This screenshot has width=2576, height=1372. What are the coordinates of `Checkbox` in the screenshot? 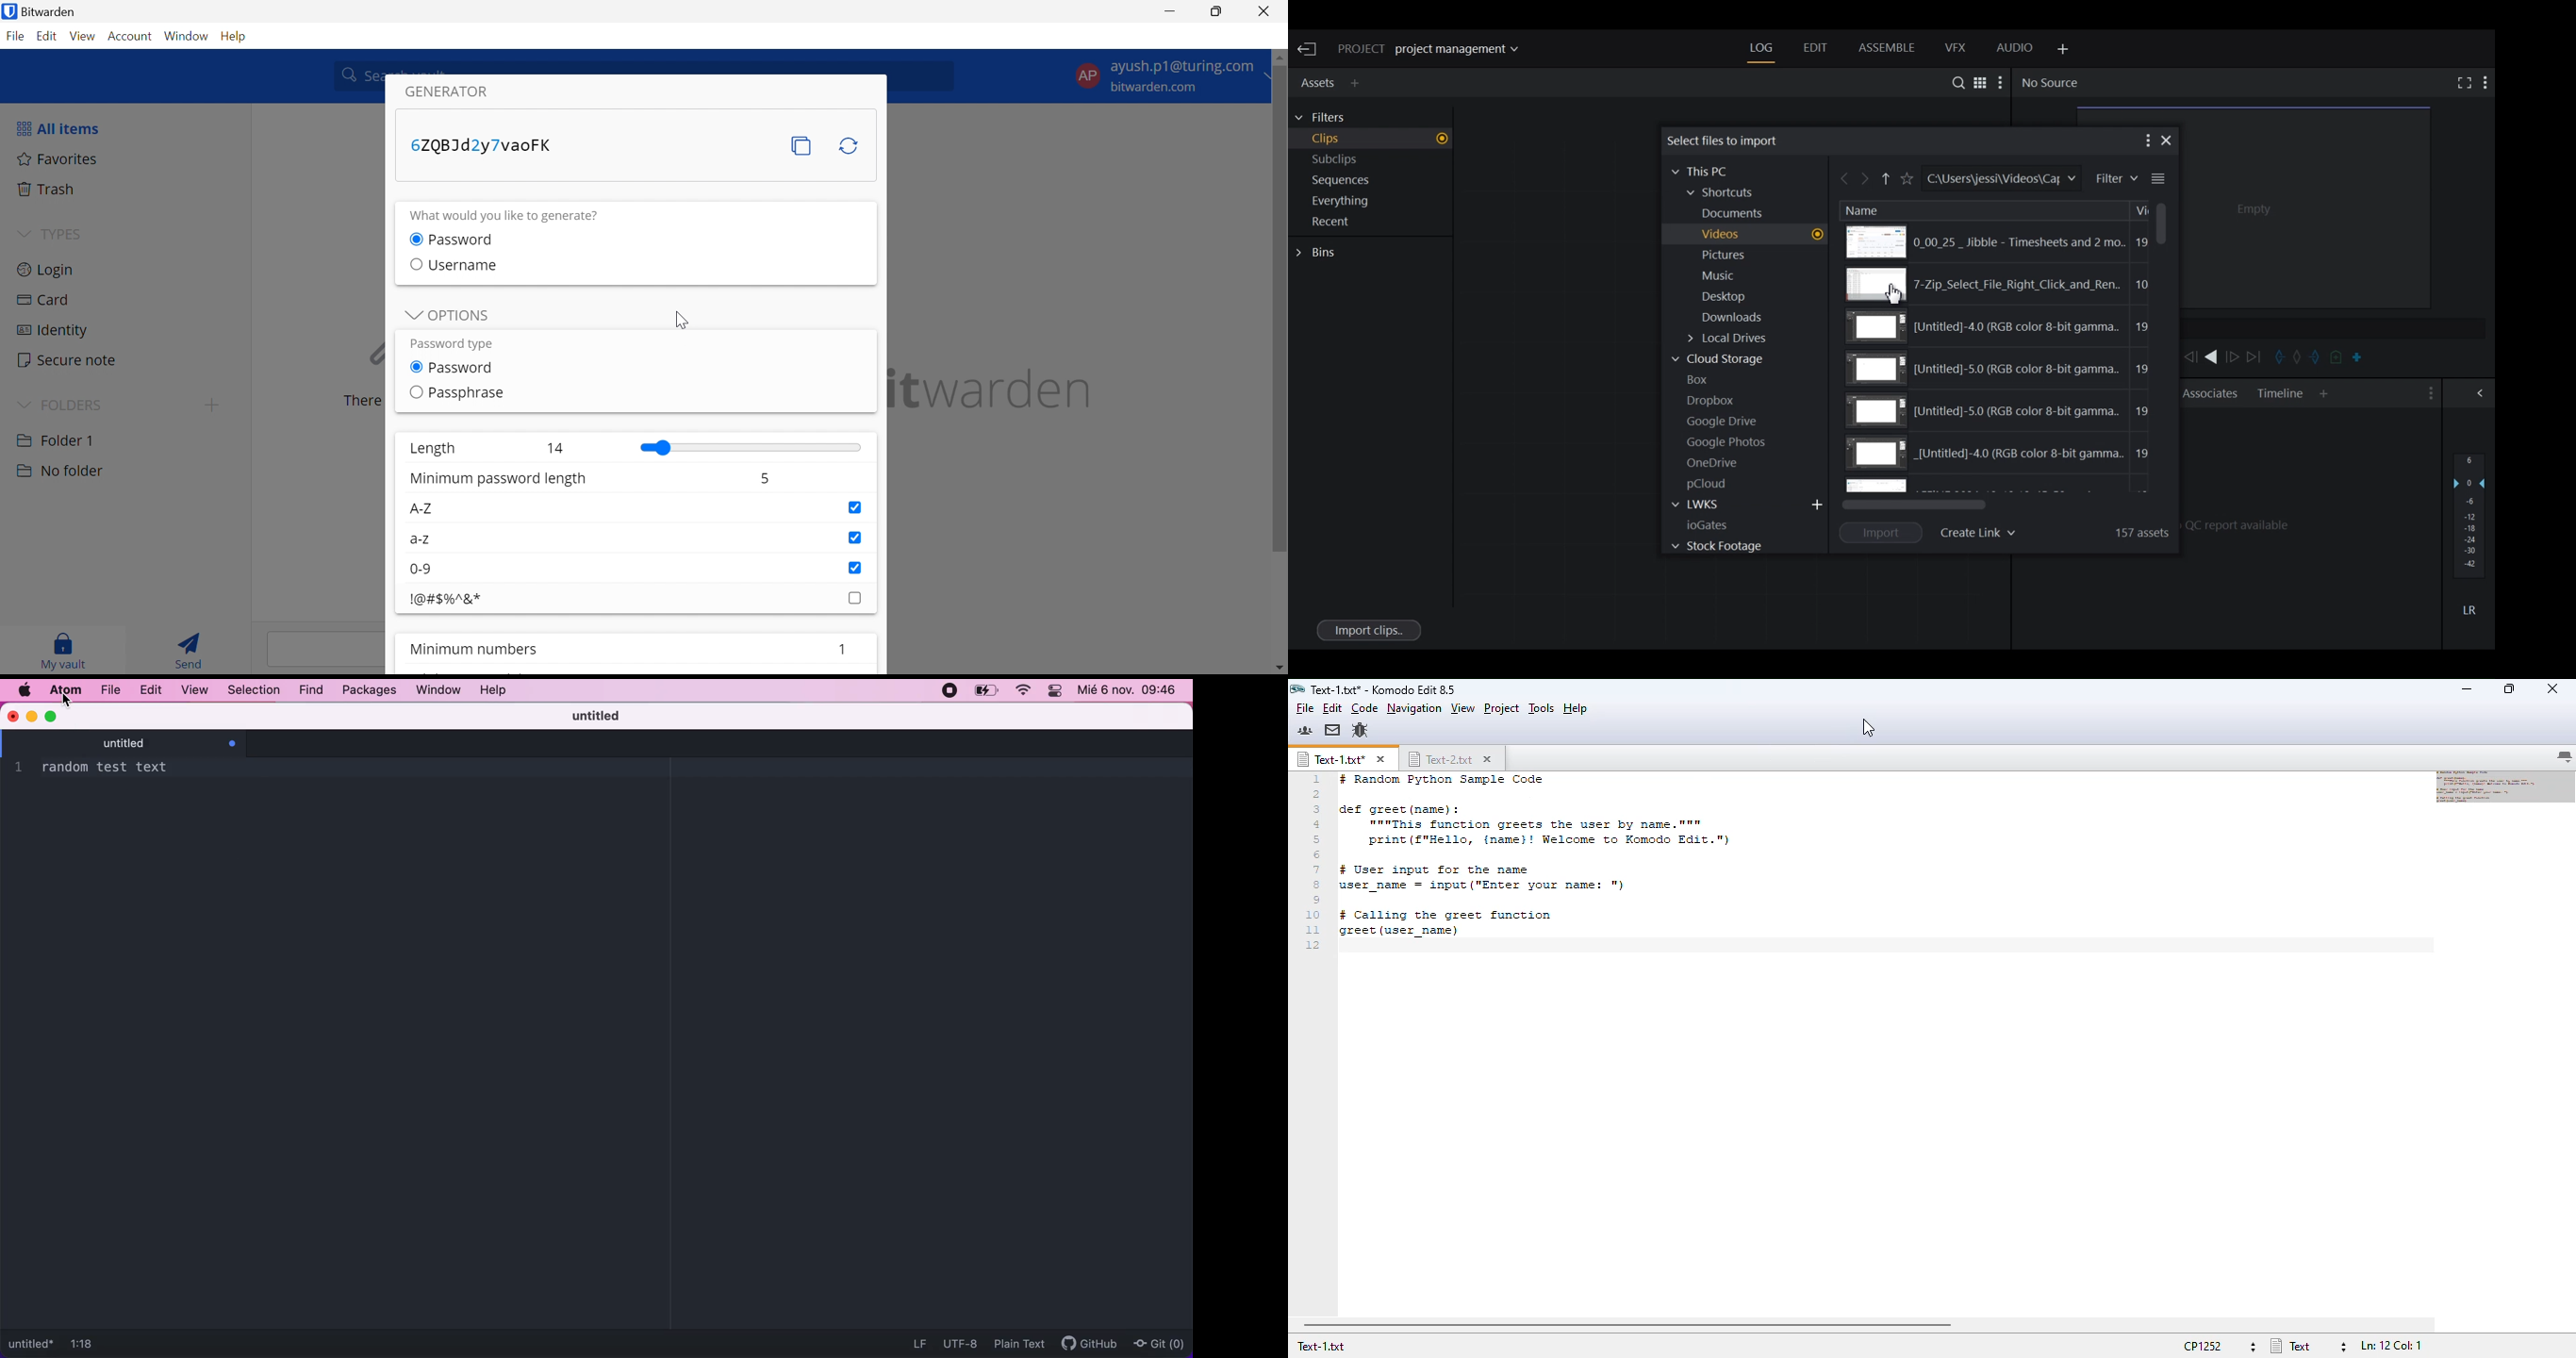 It's located at (412, 264).